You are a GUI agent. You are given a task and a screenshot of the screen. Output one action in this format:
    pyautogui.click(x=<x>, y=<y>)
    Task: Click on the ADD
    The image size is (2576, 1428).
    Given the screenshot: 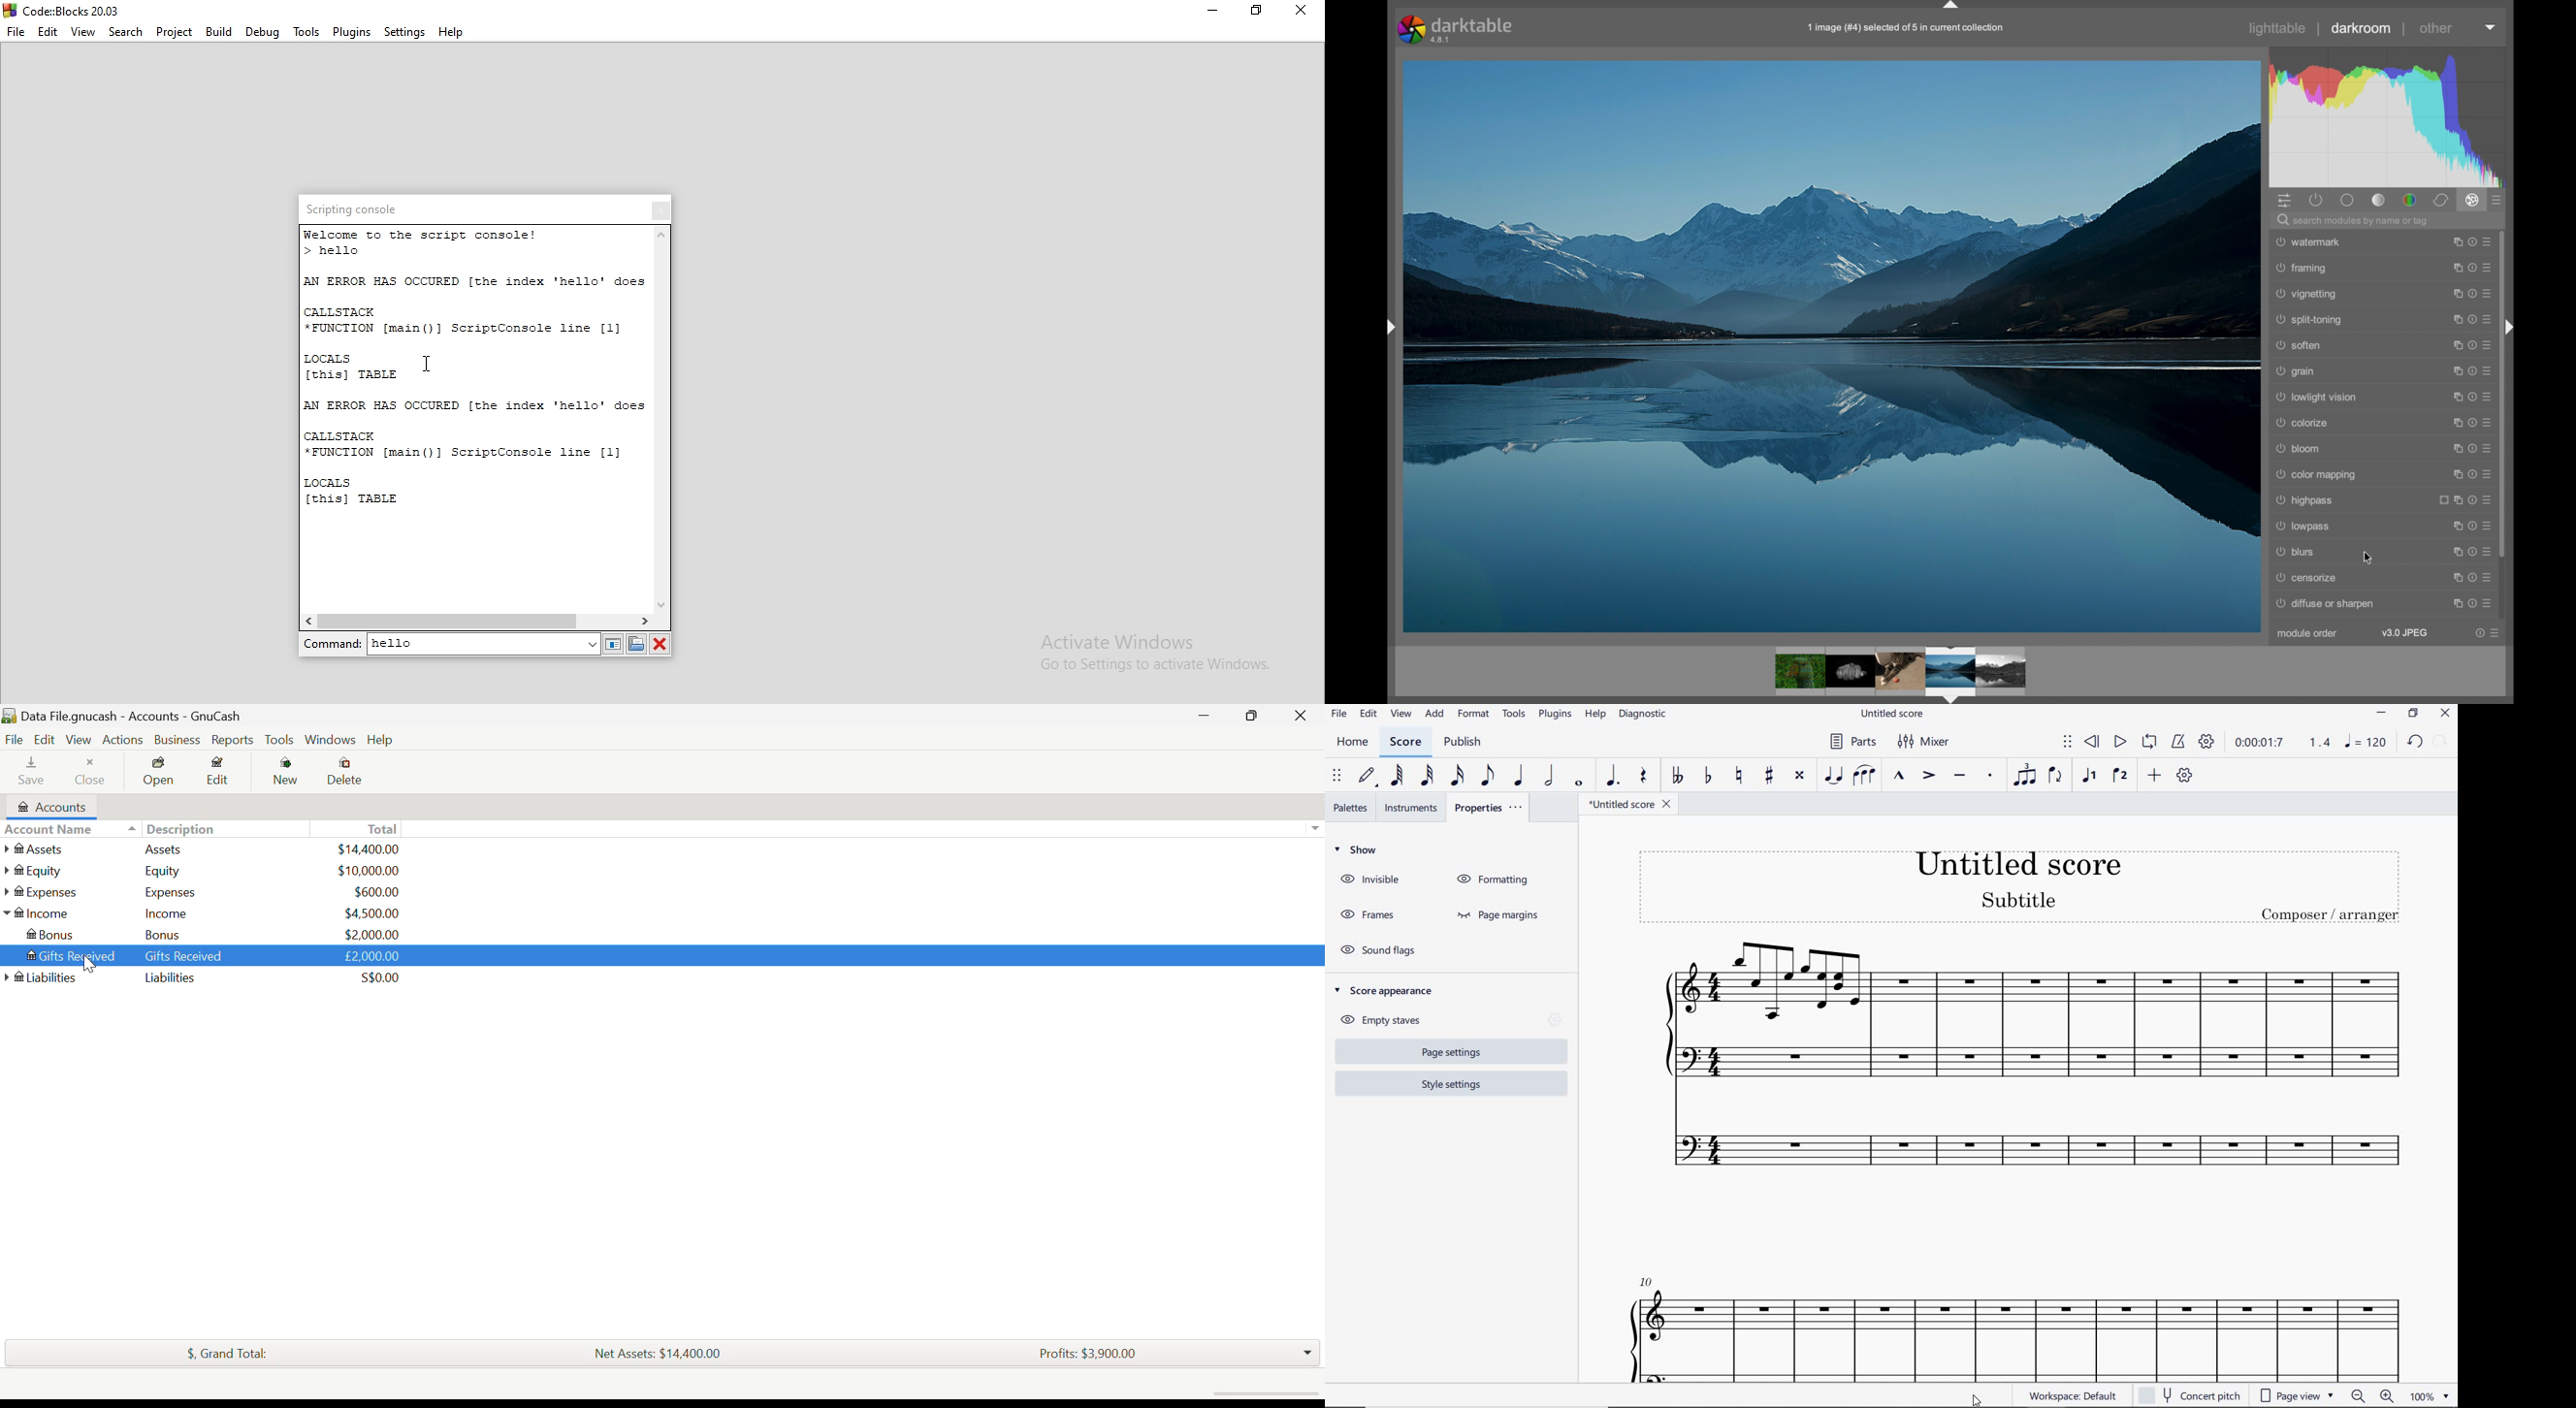 What is the action you would take?
    pyautogui.click(x=1436, y=713)
    